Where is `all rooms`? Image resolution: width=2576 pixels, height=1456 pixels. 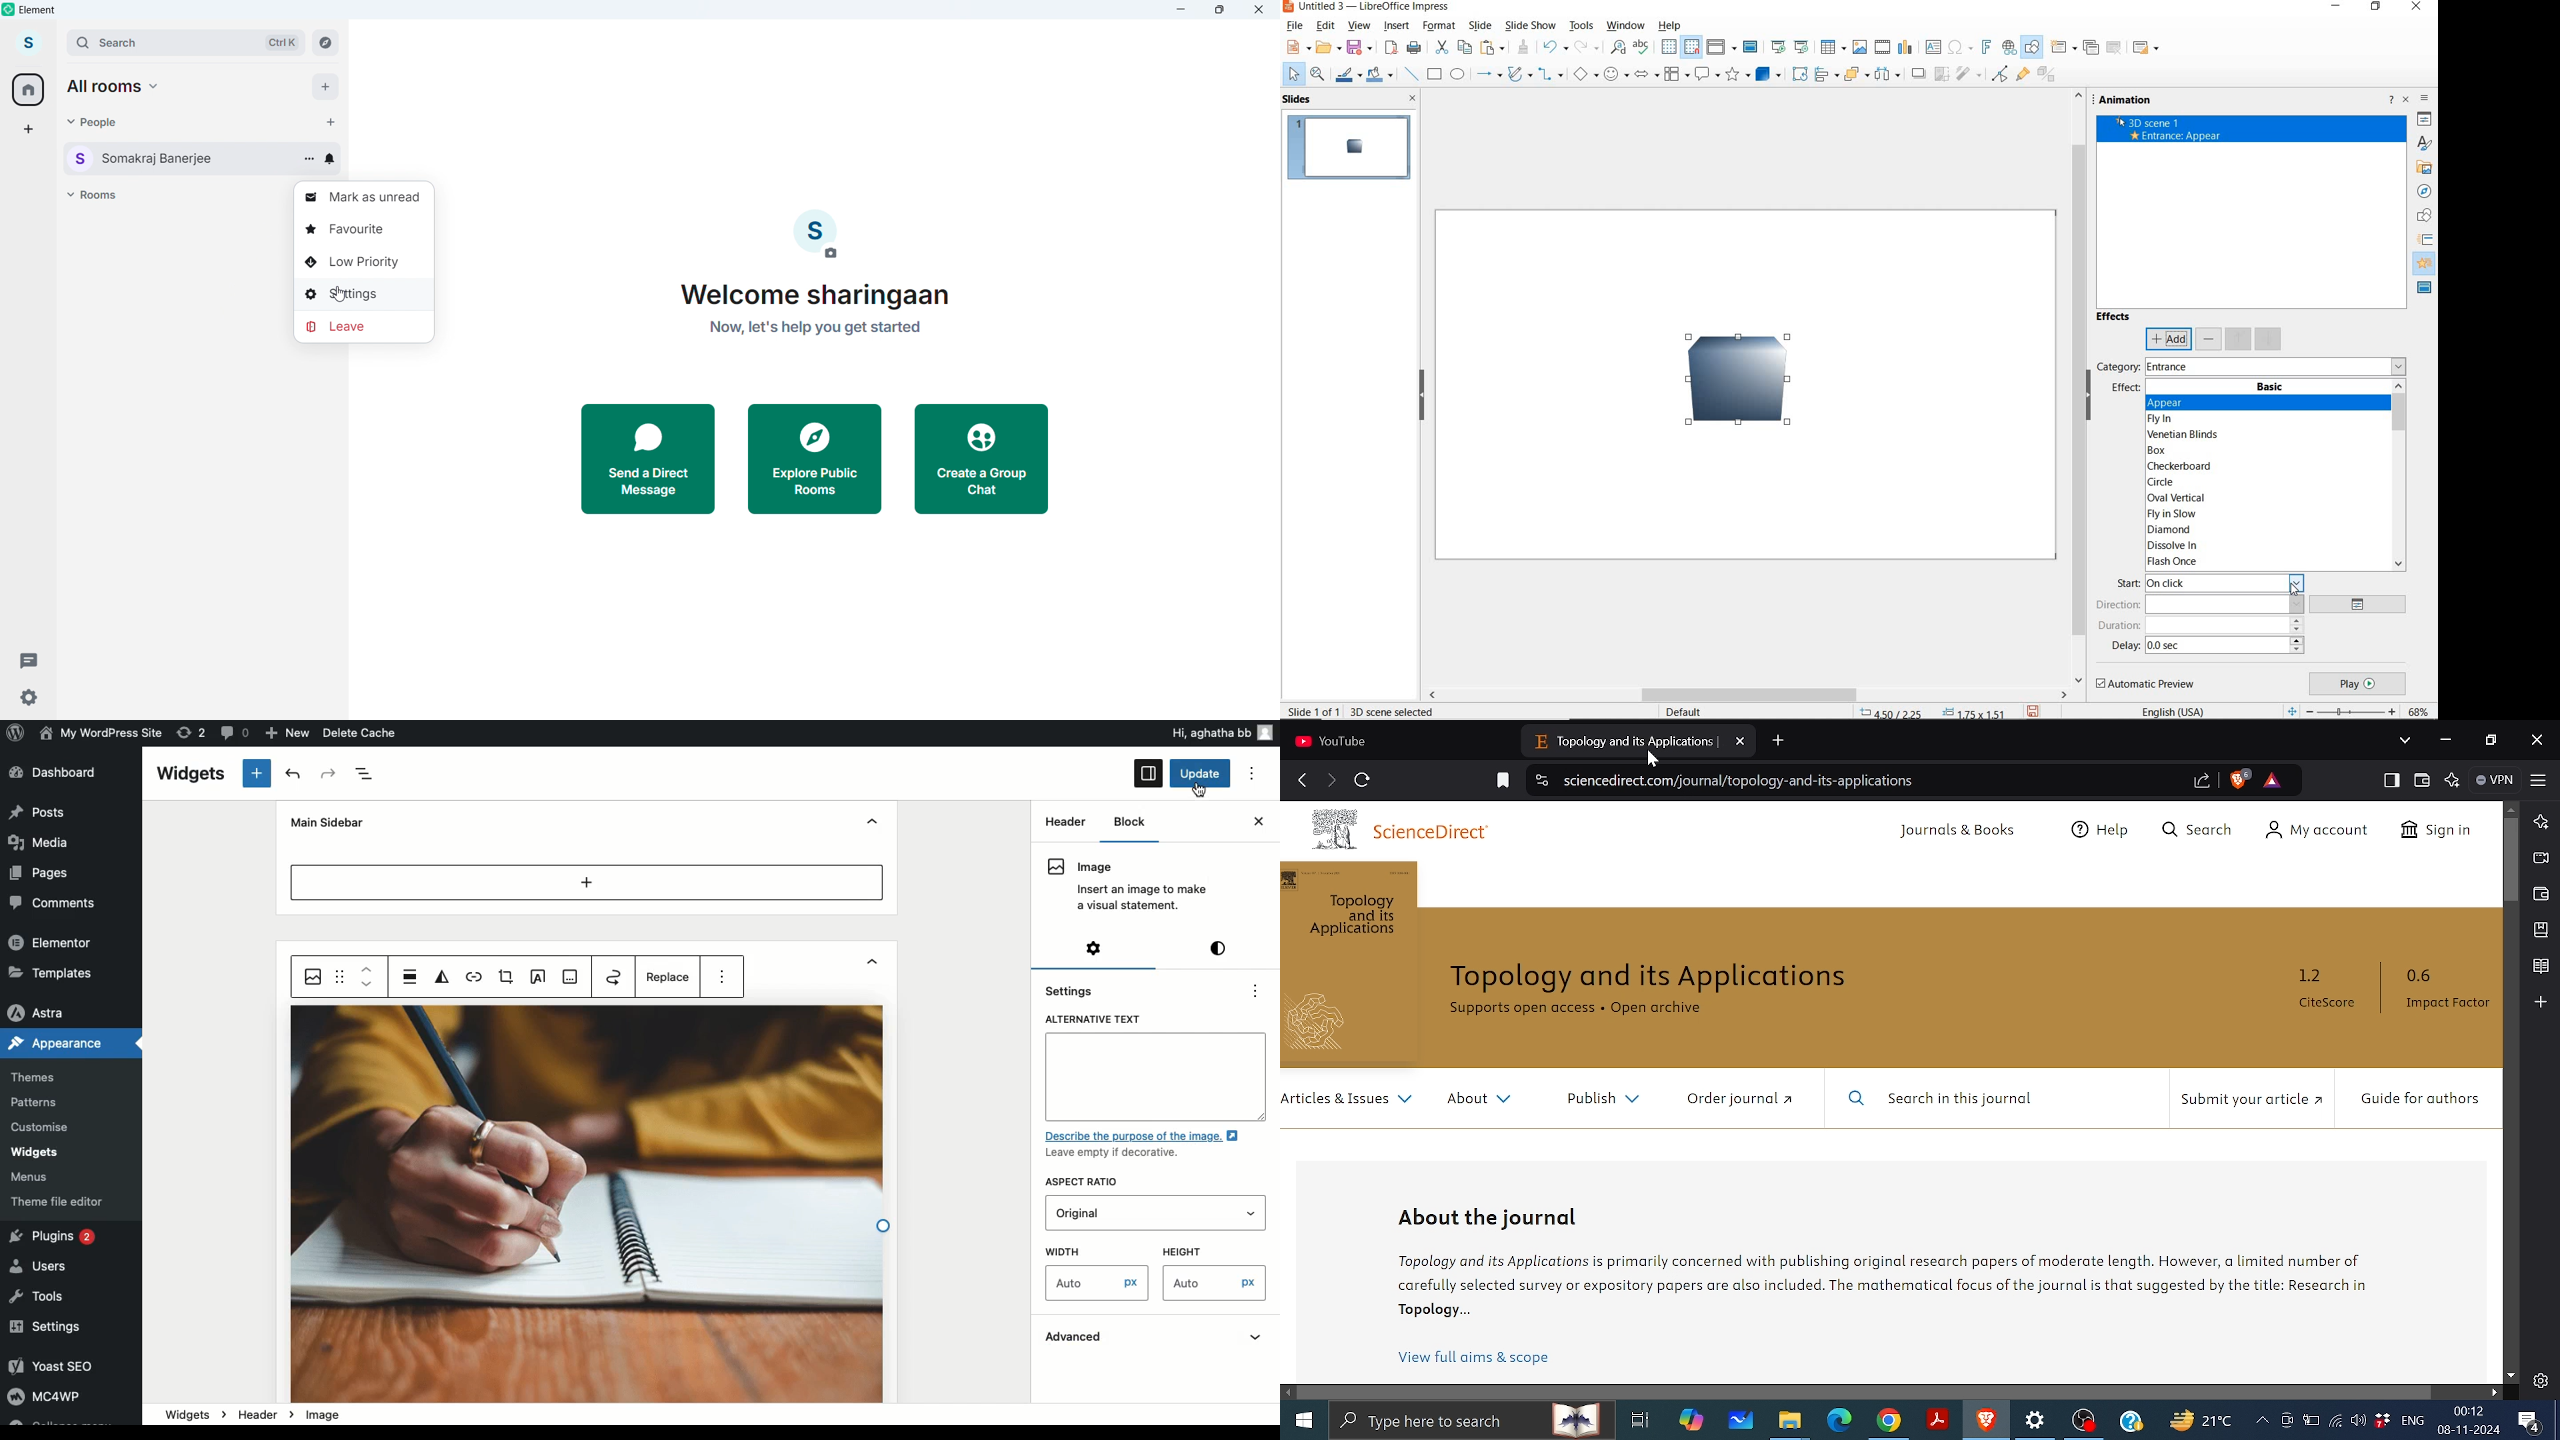 all rooms is located at coordinates (117, 86).